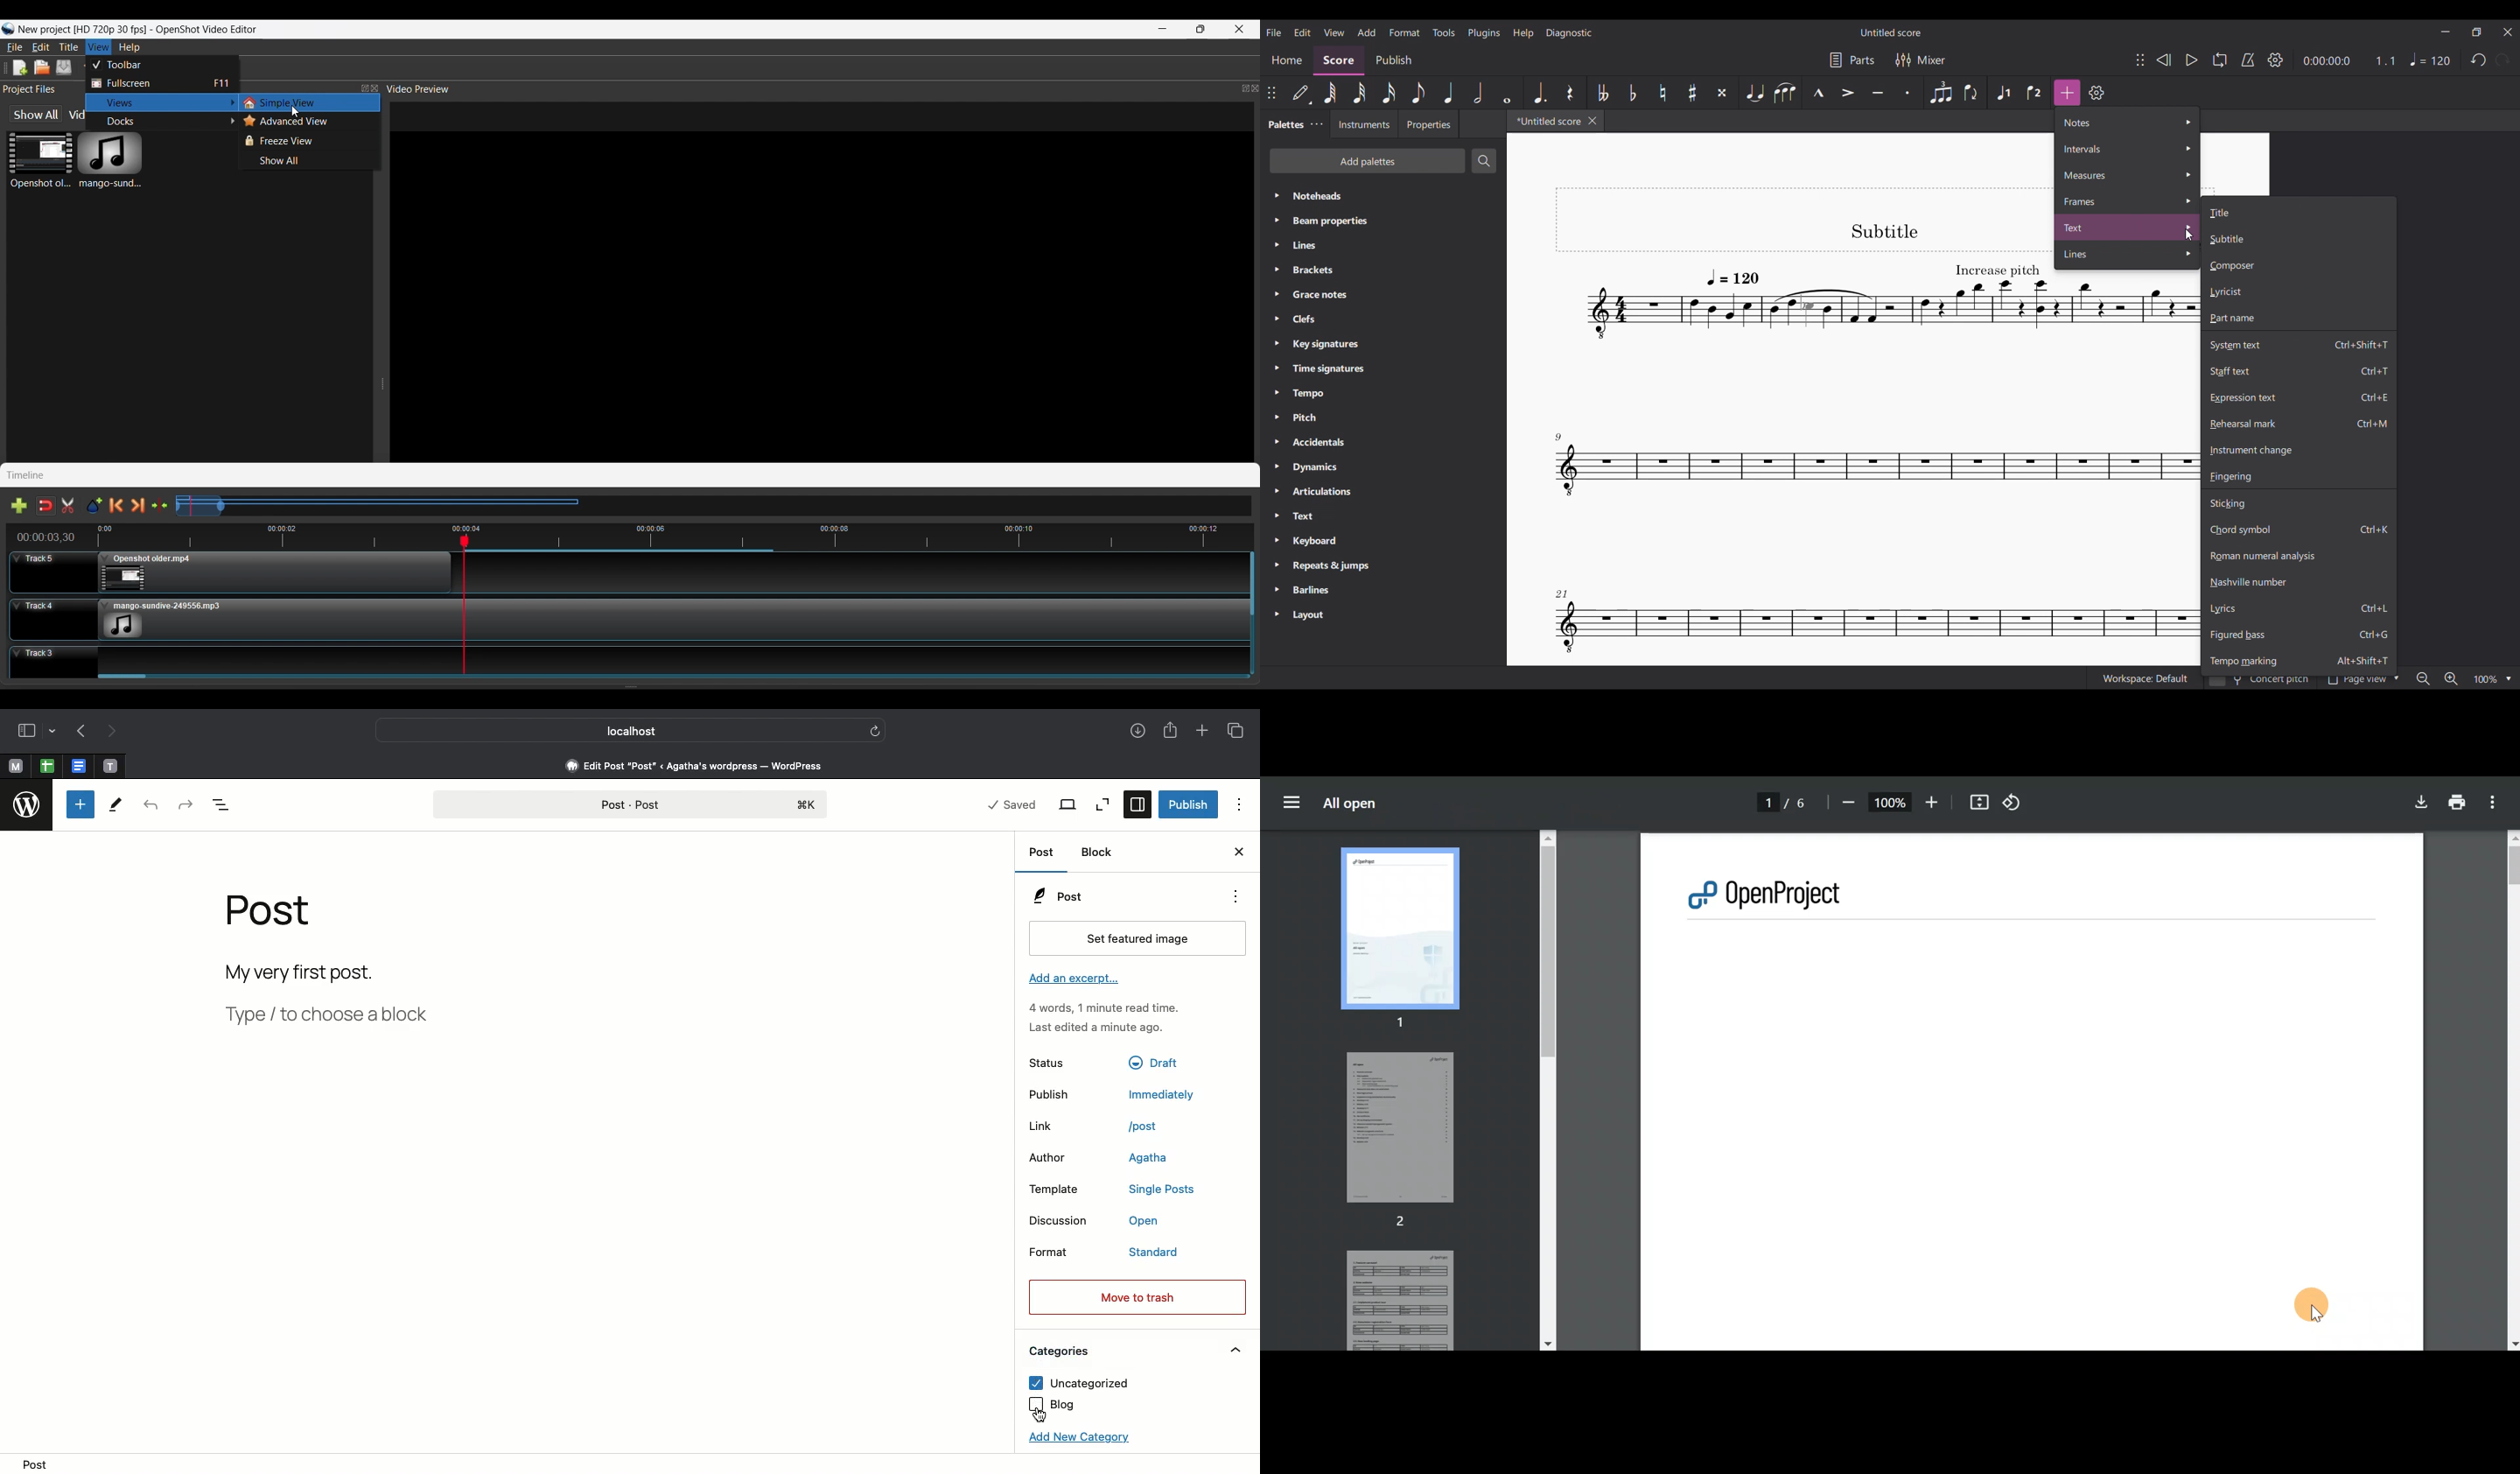 Image resolution: width=2520 pixels, height=1484 pixels. What do you see at coordinates (620, 730) in the screenshot?
I see `Local host` at bounding box center [620, 730].